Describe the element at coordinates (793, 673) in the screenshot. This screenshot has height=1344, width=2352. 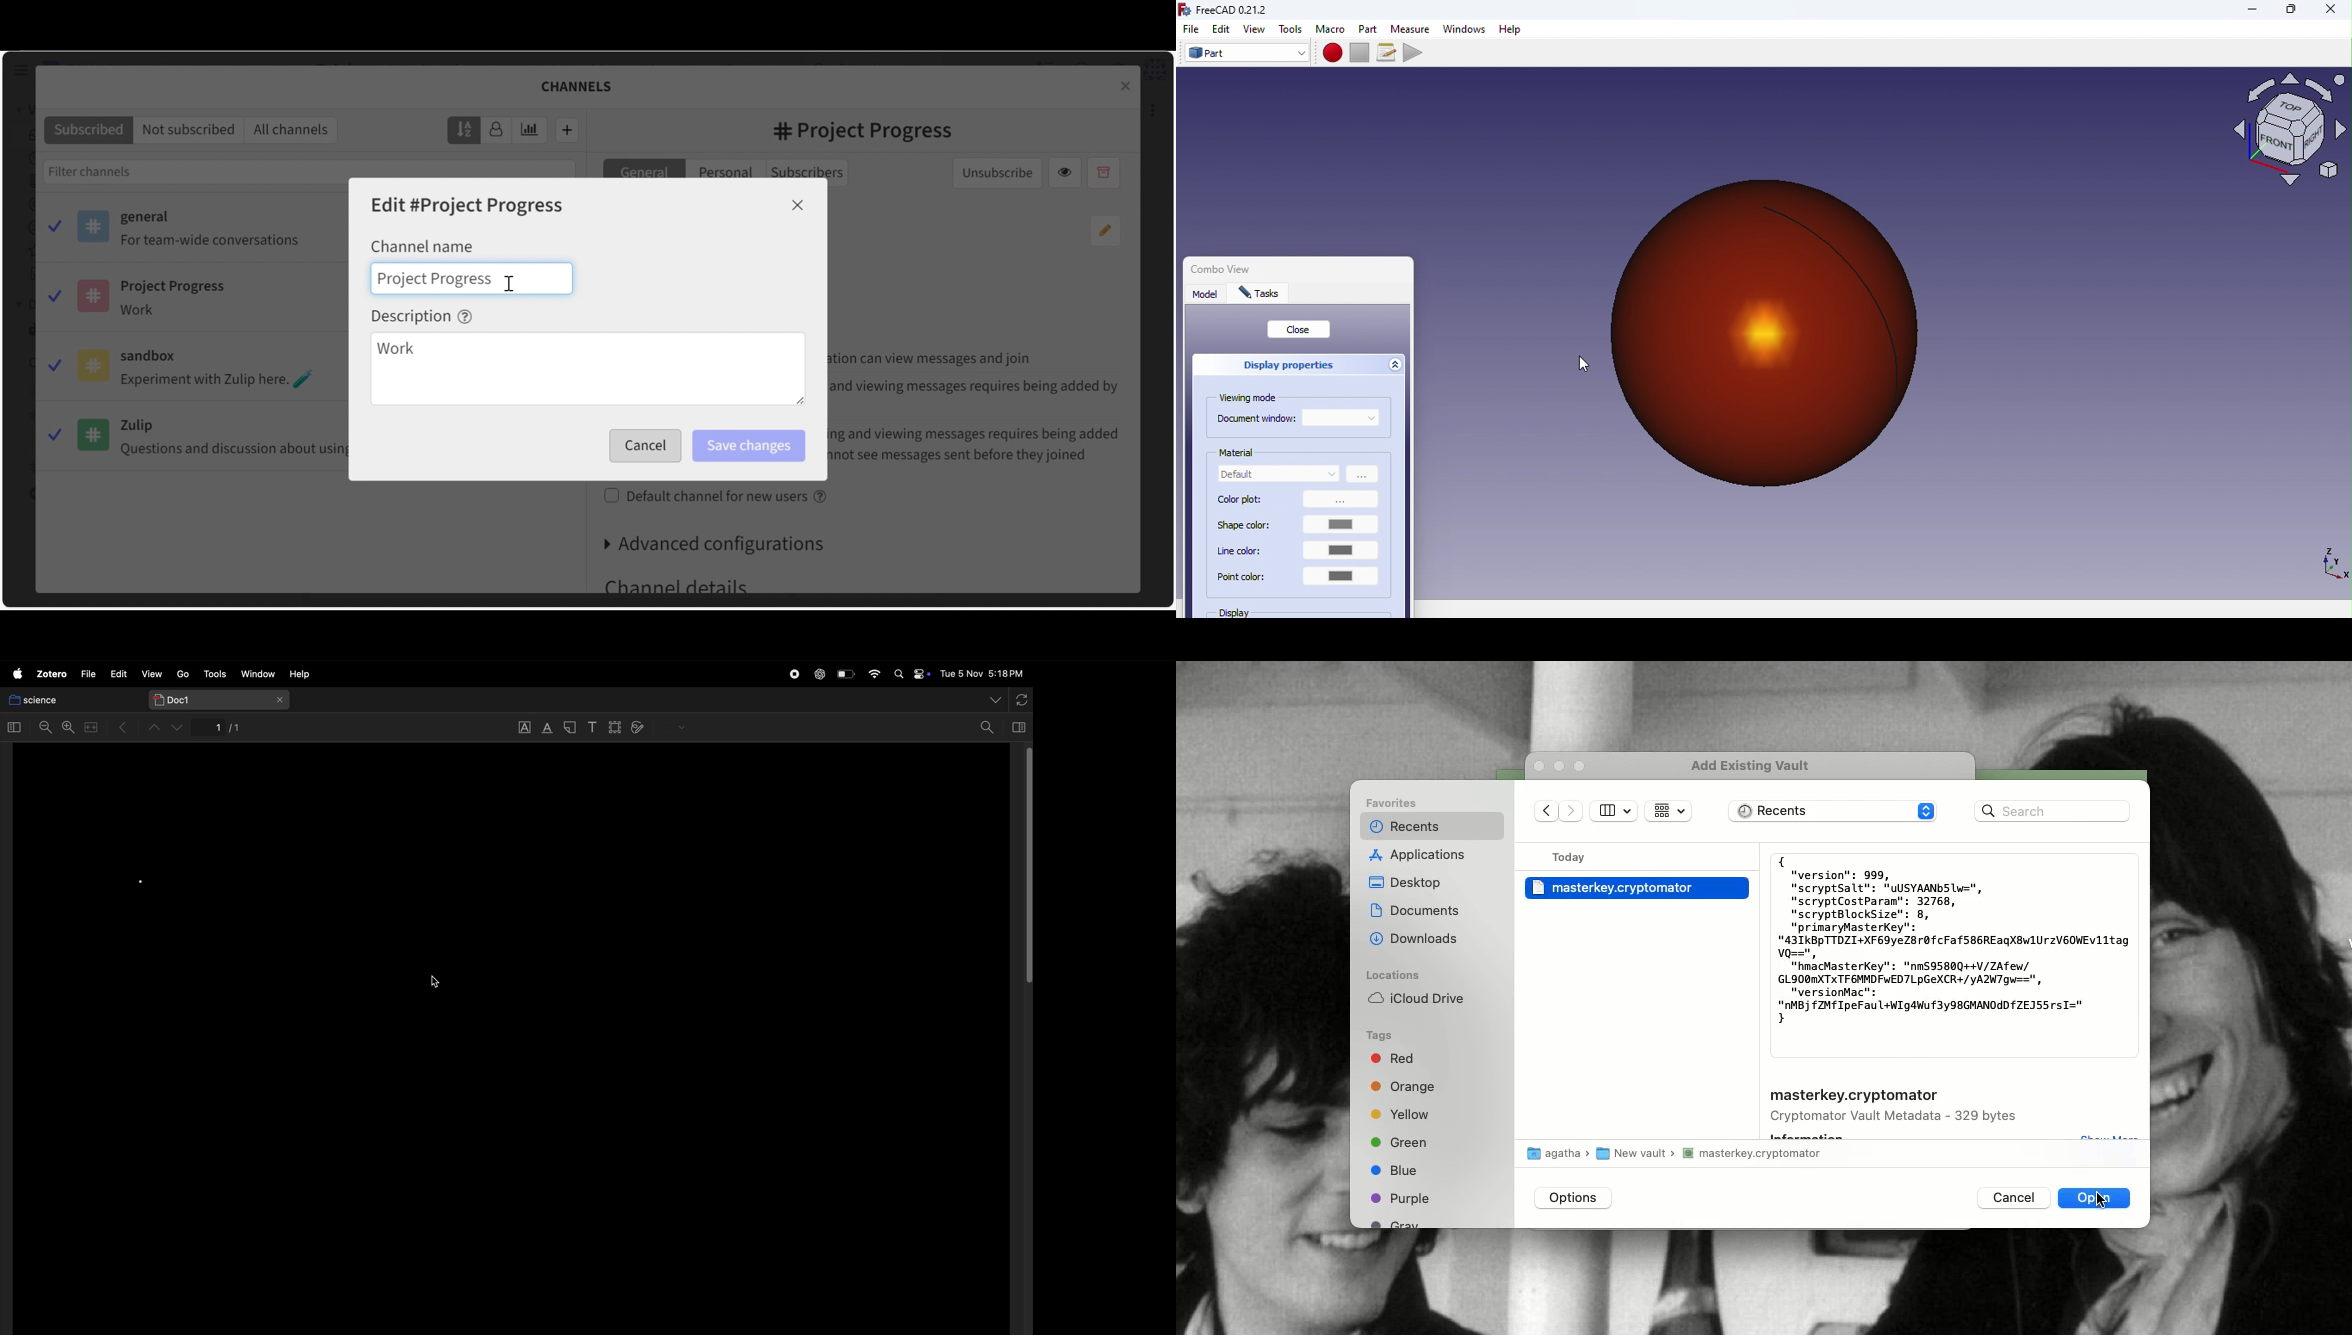
I see `record` at that location.